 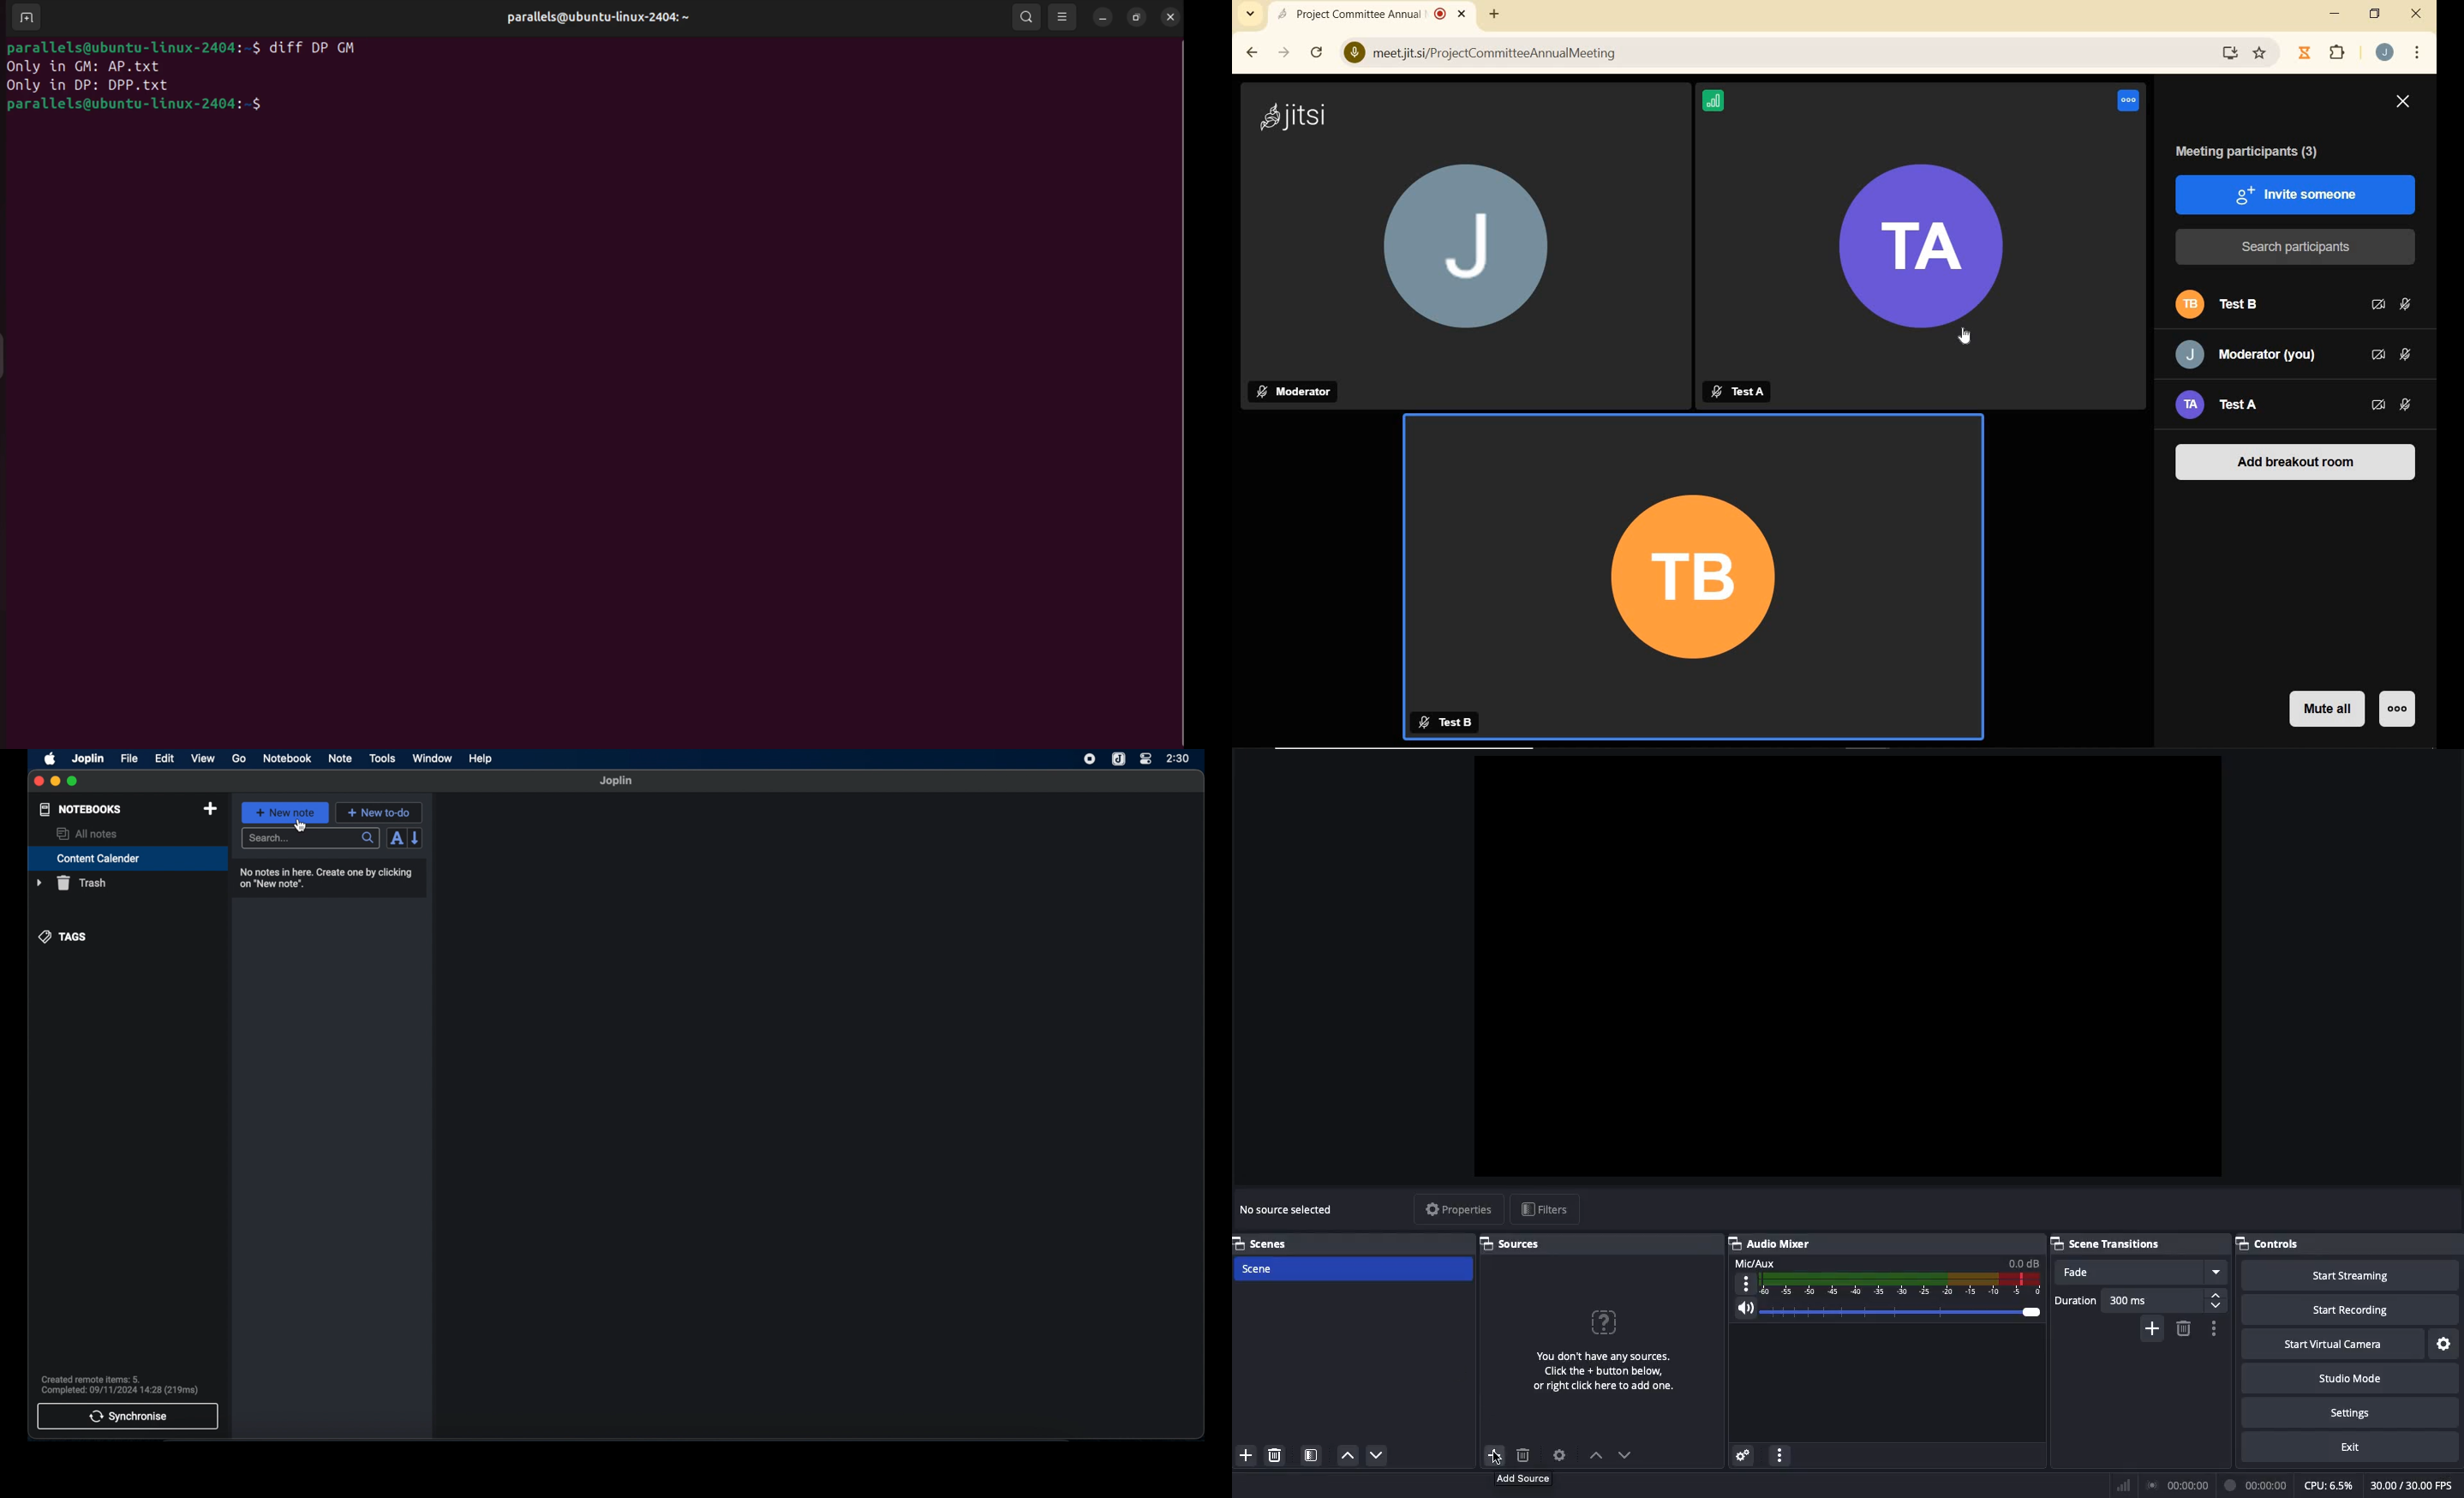 I want to click on Joplin, so click(x=617, y=781).